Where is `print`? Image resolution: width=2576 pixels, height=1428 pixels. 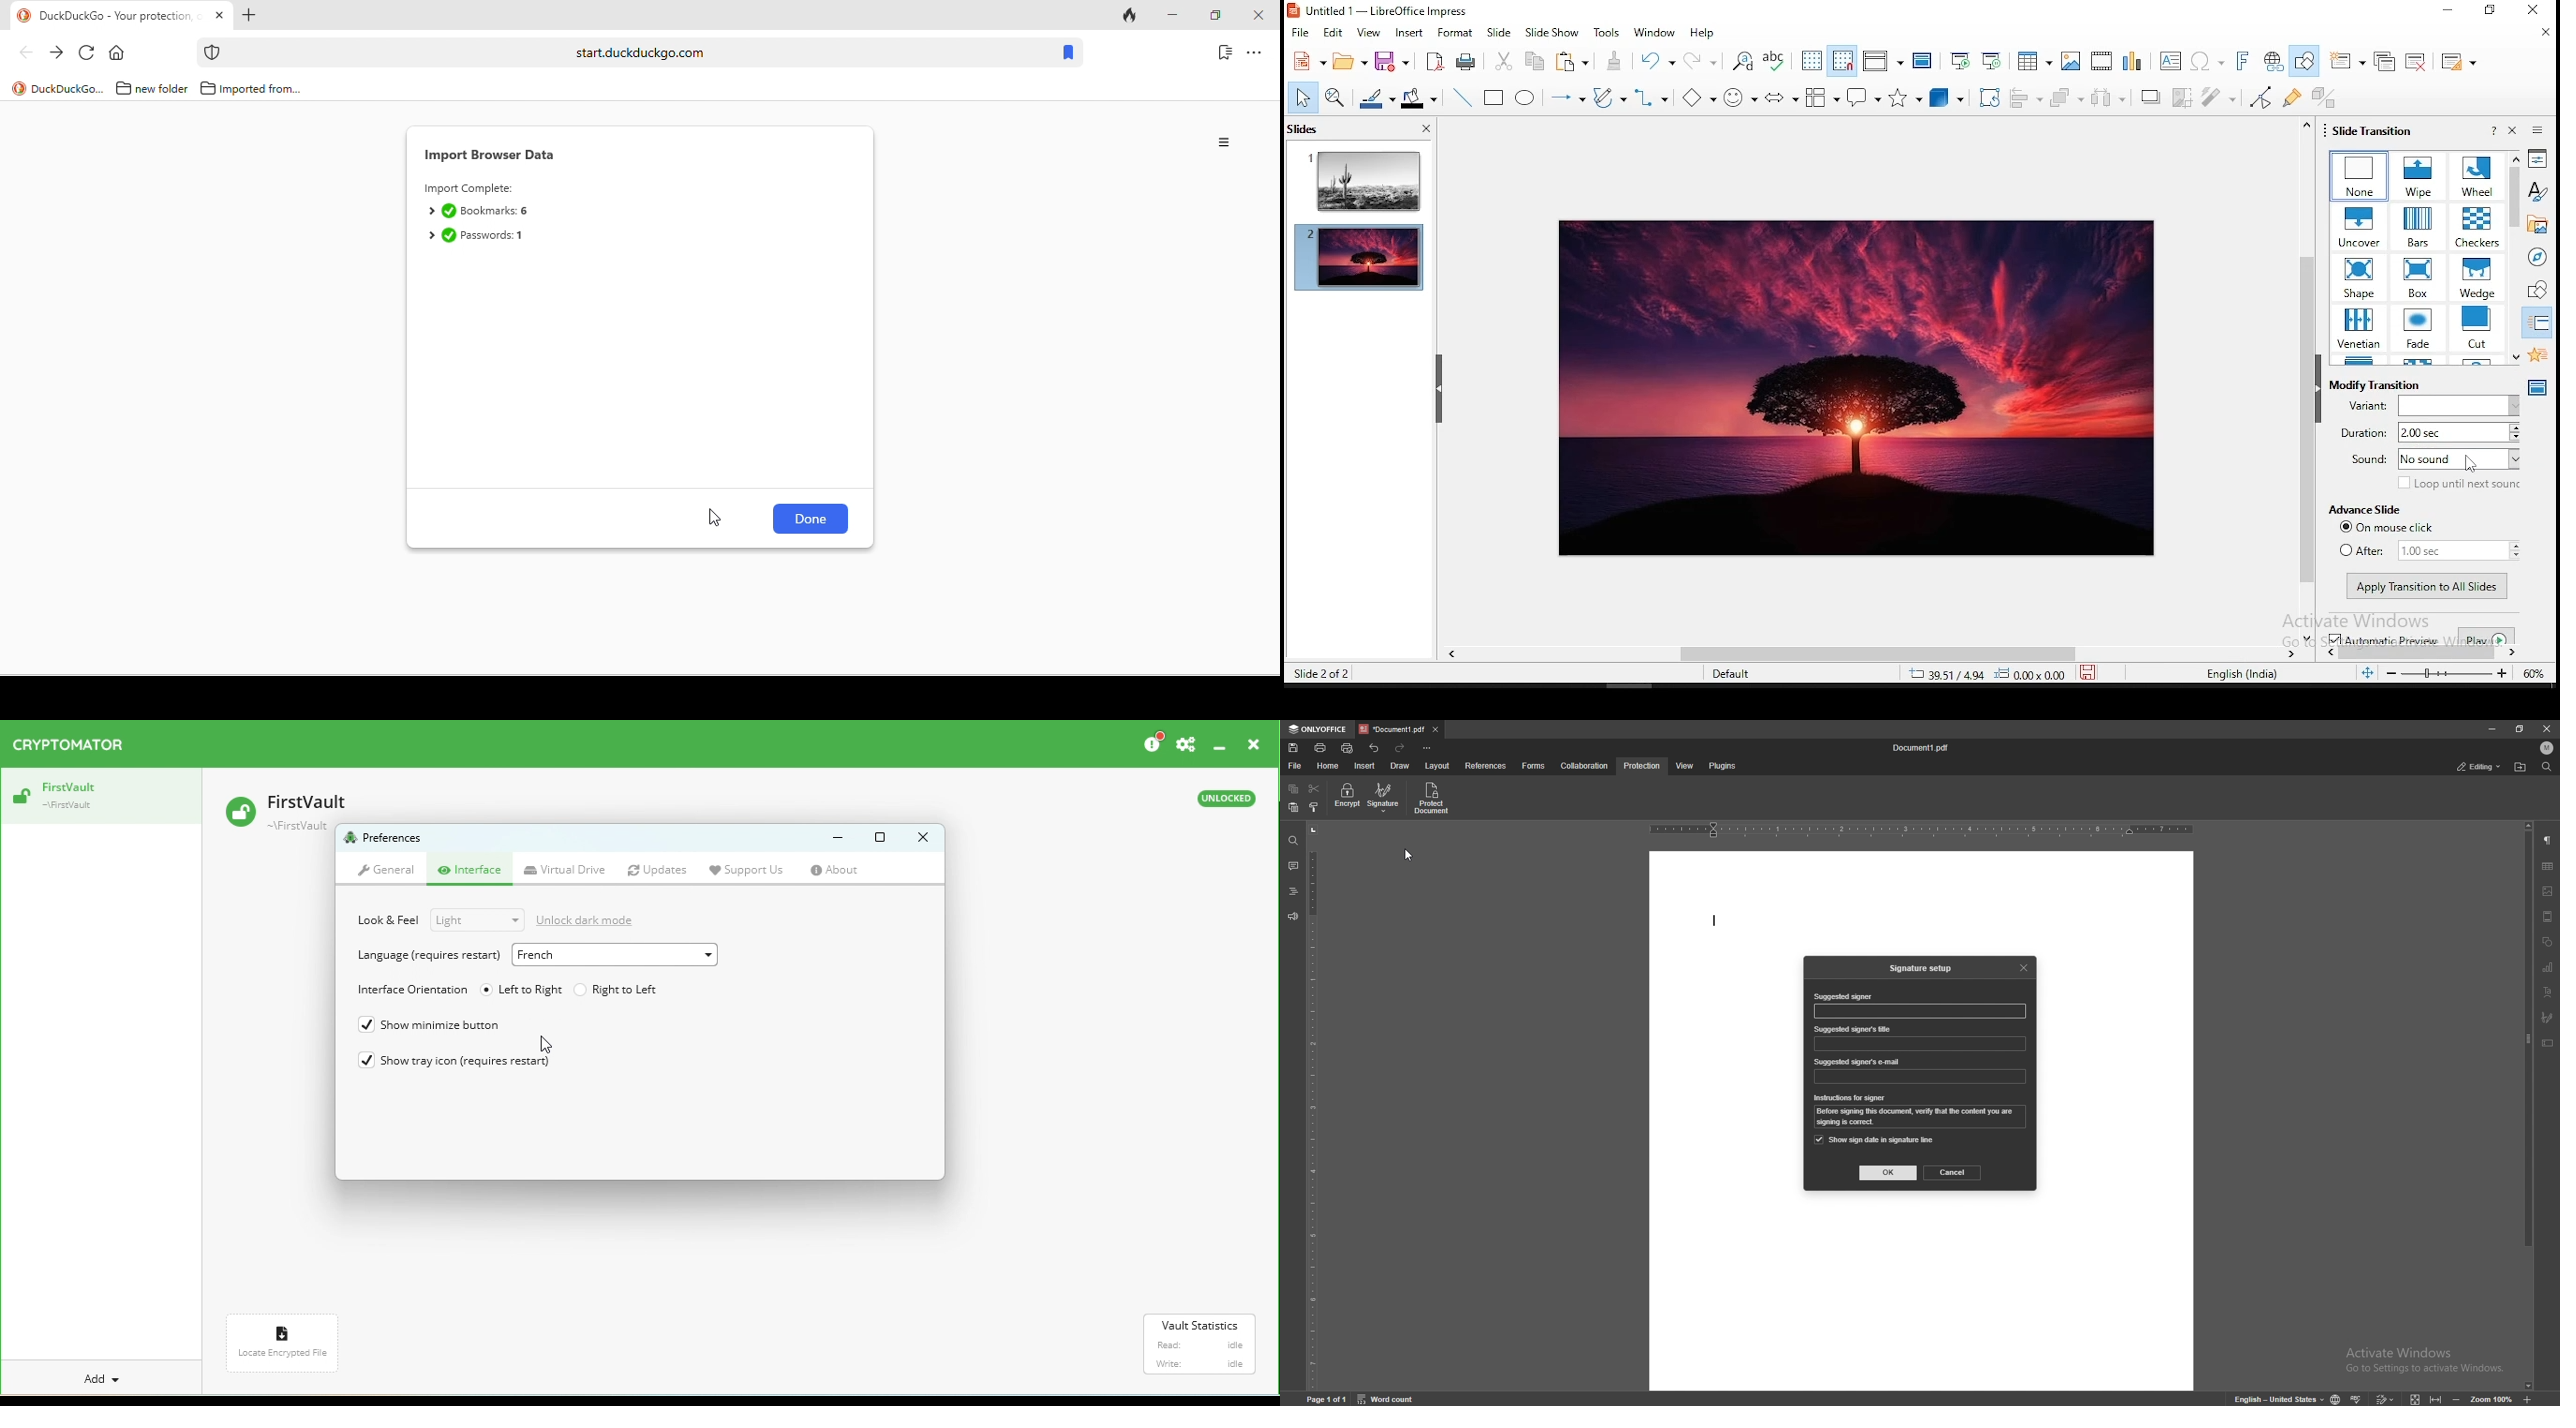 print is located at coordinates (1321, 747).